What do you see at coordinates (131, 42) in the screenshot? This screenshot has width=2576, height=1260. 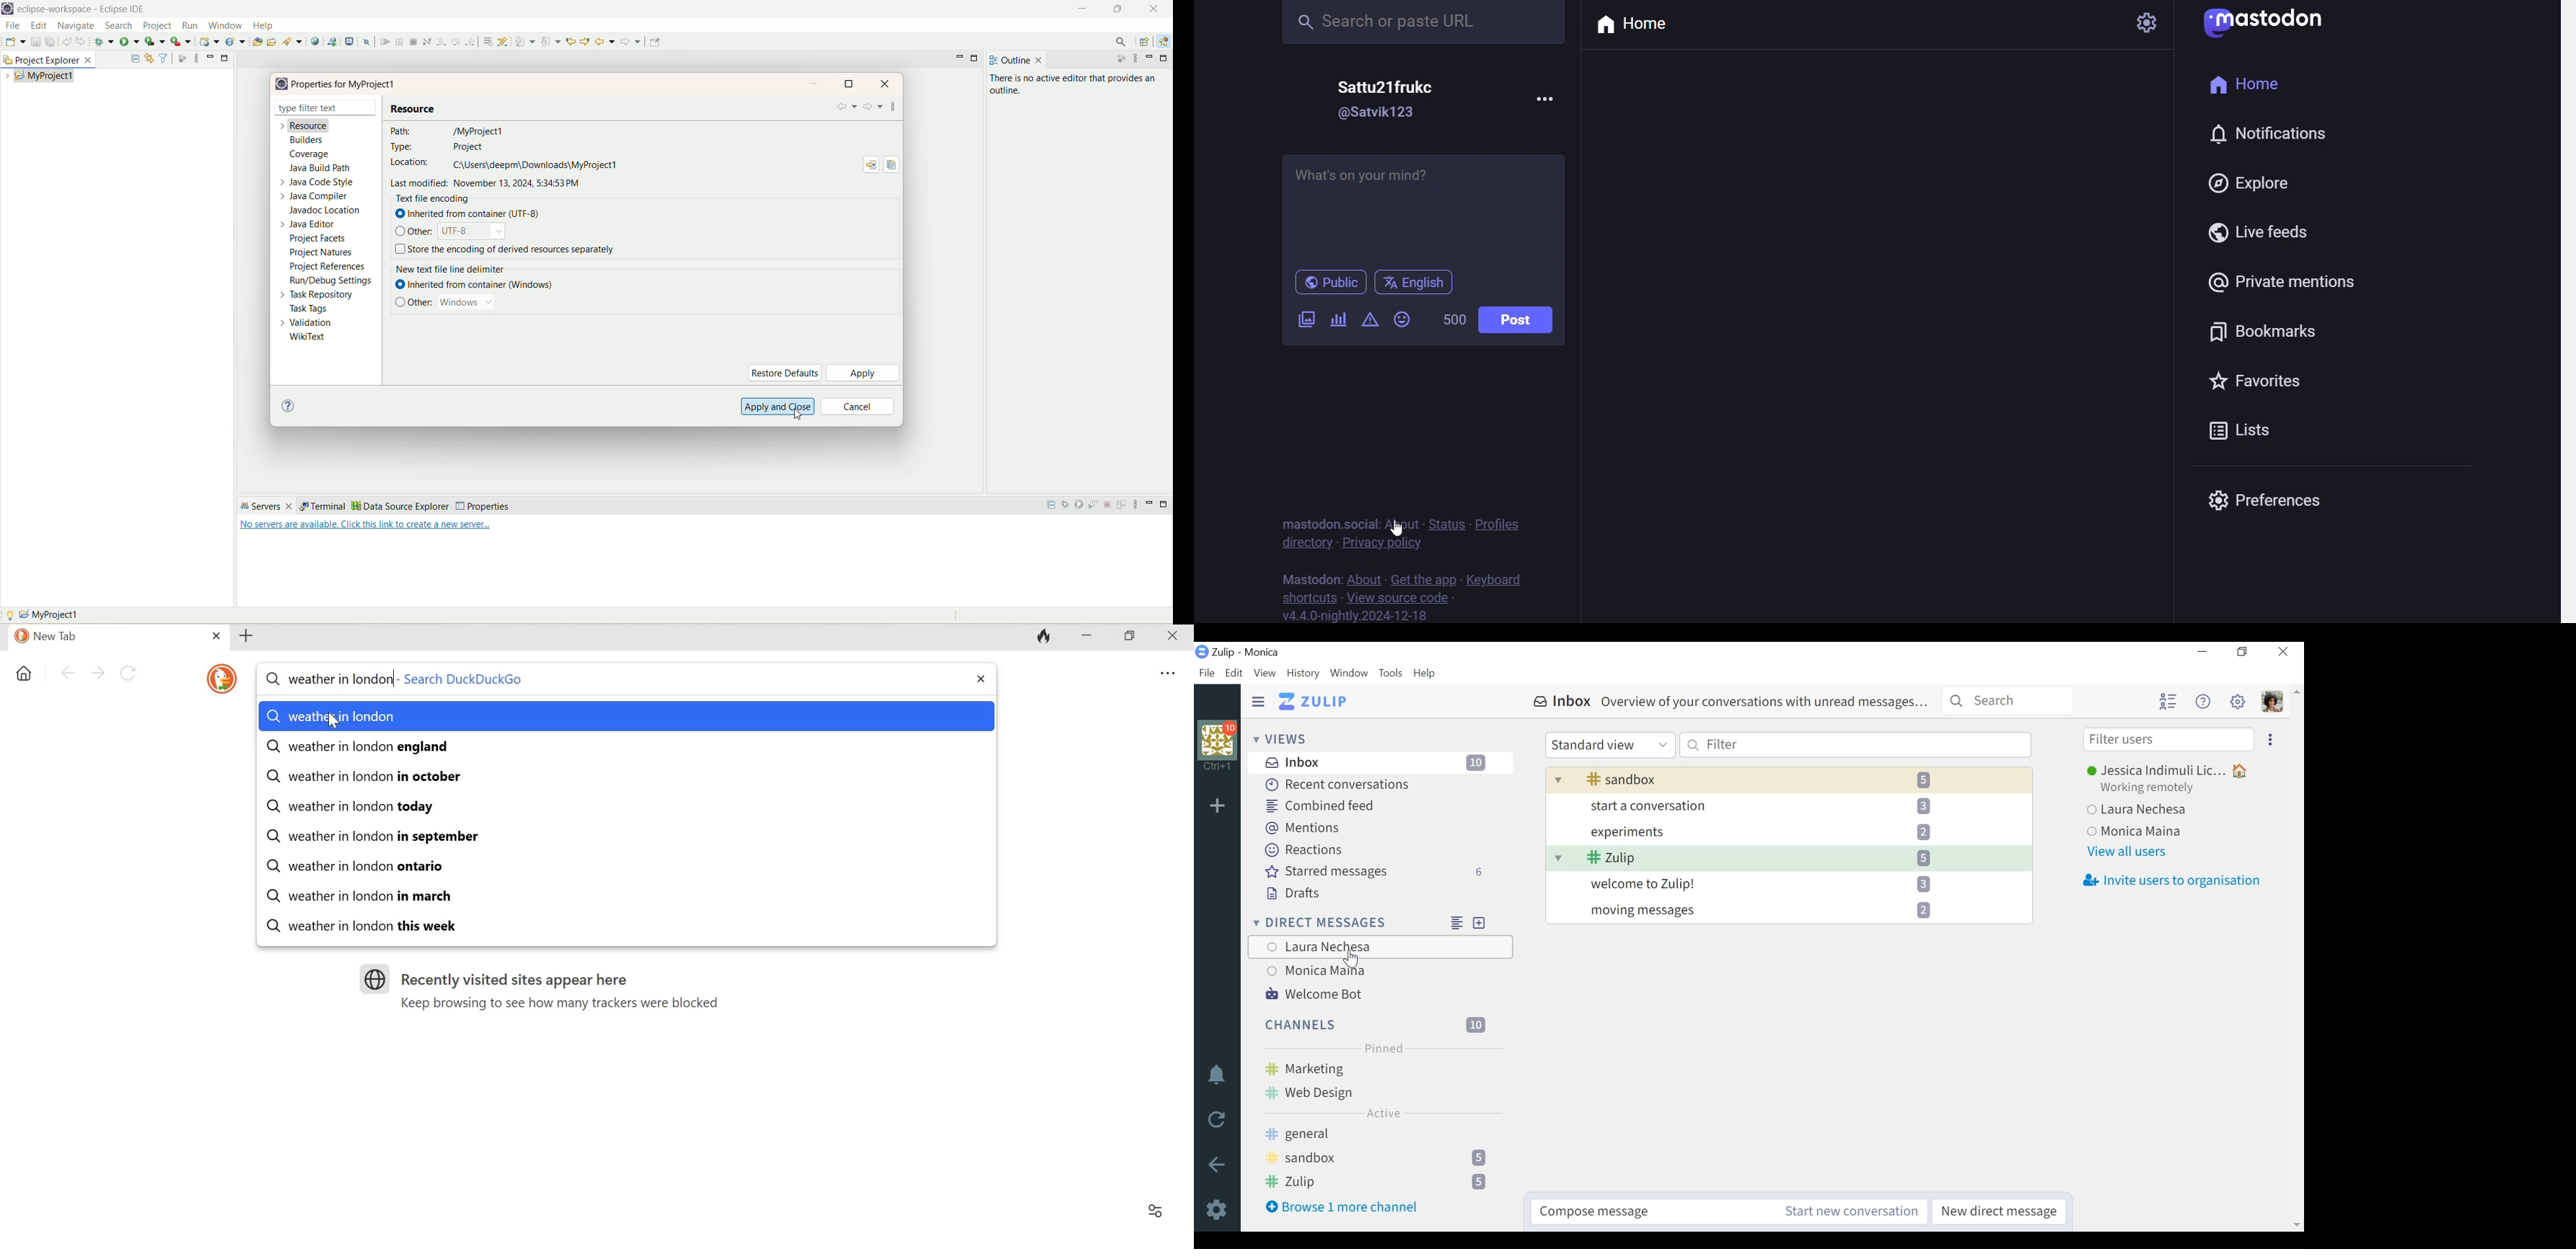 I see `run` at bounding box center [131, 42].